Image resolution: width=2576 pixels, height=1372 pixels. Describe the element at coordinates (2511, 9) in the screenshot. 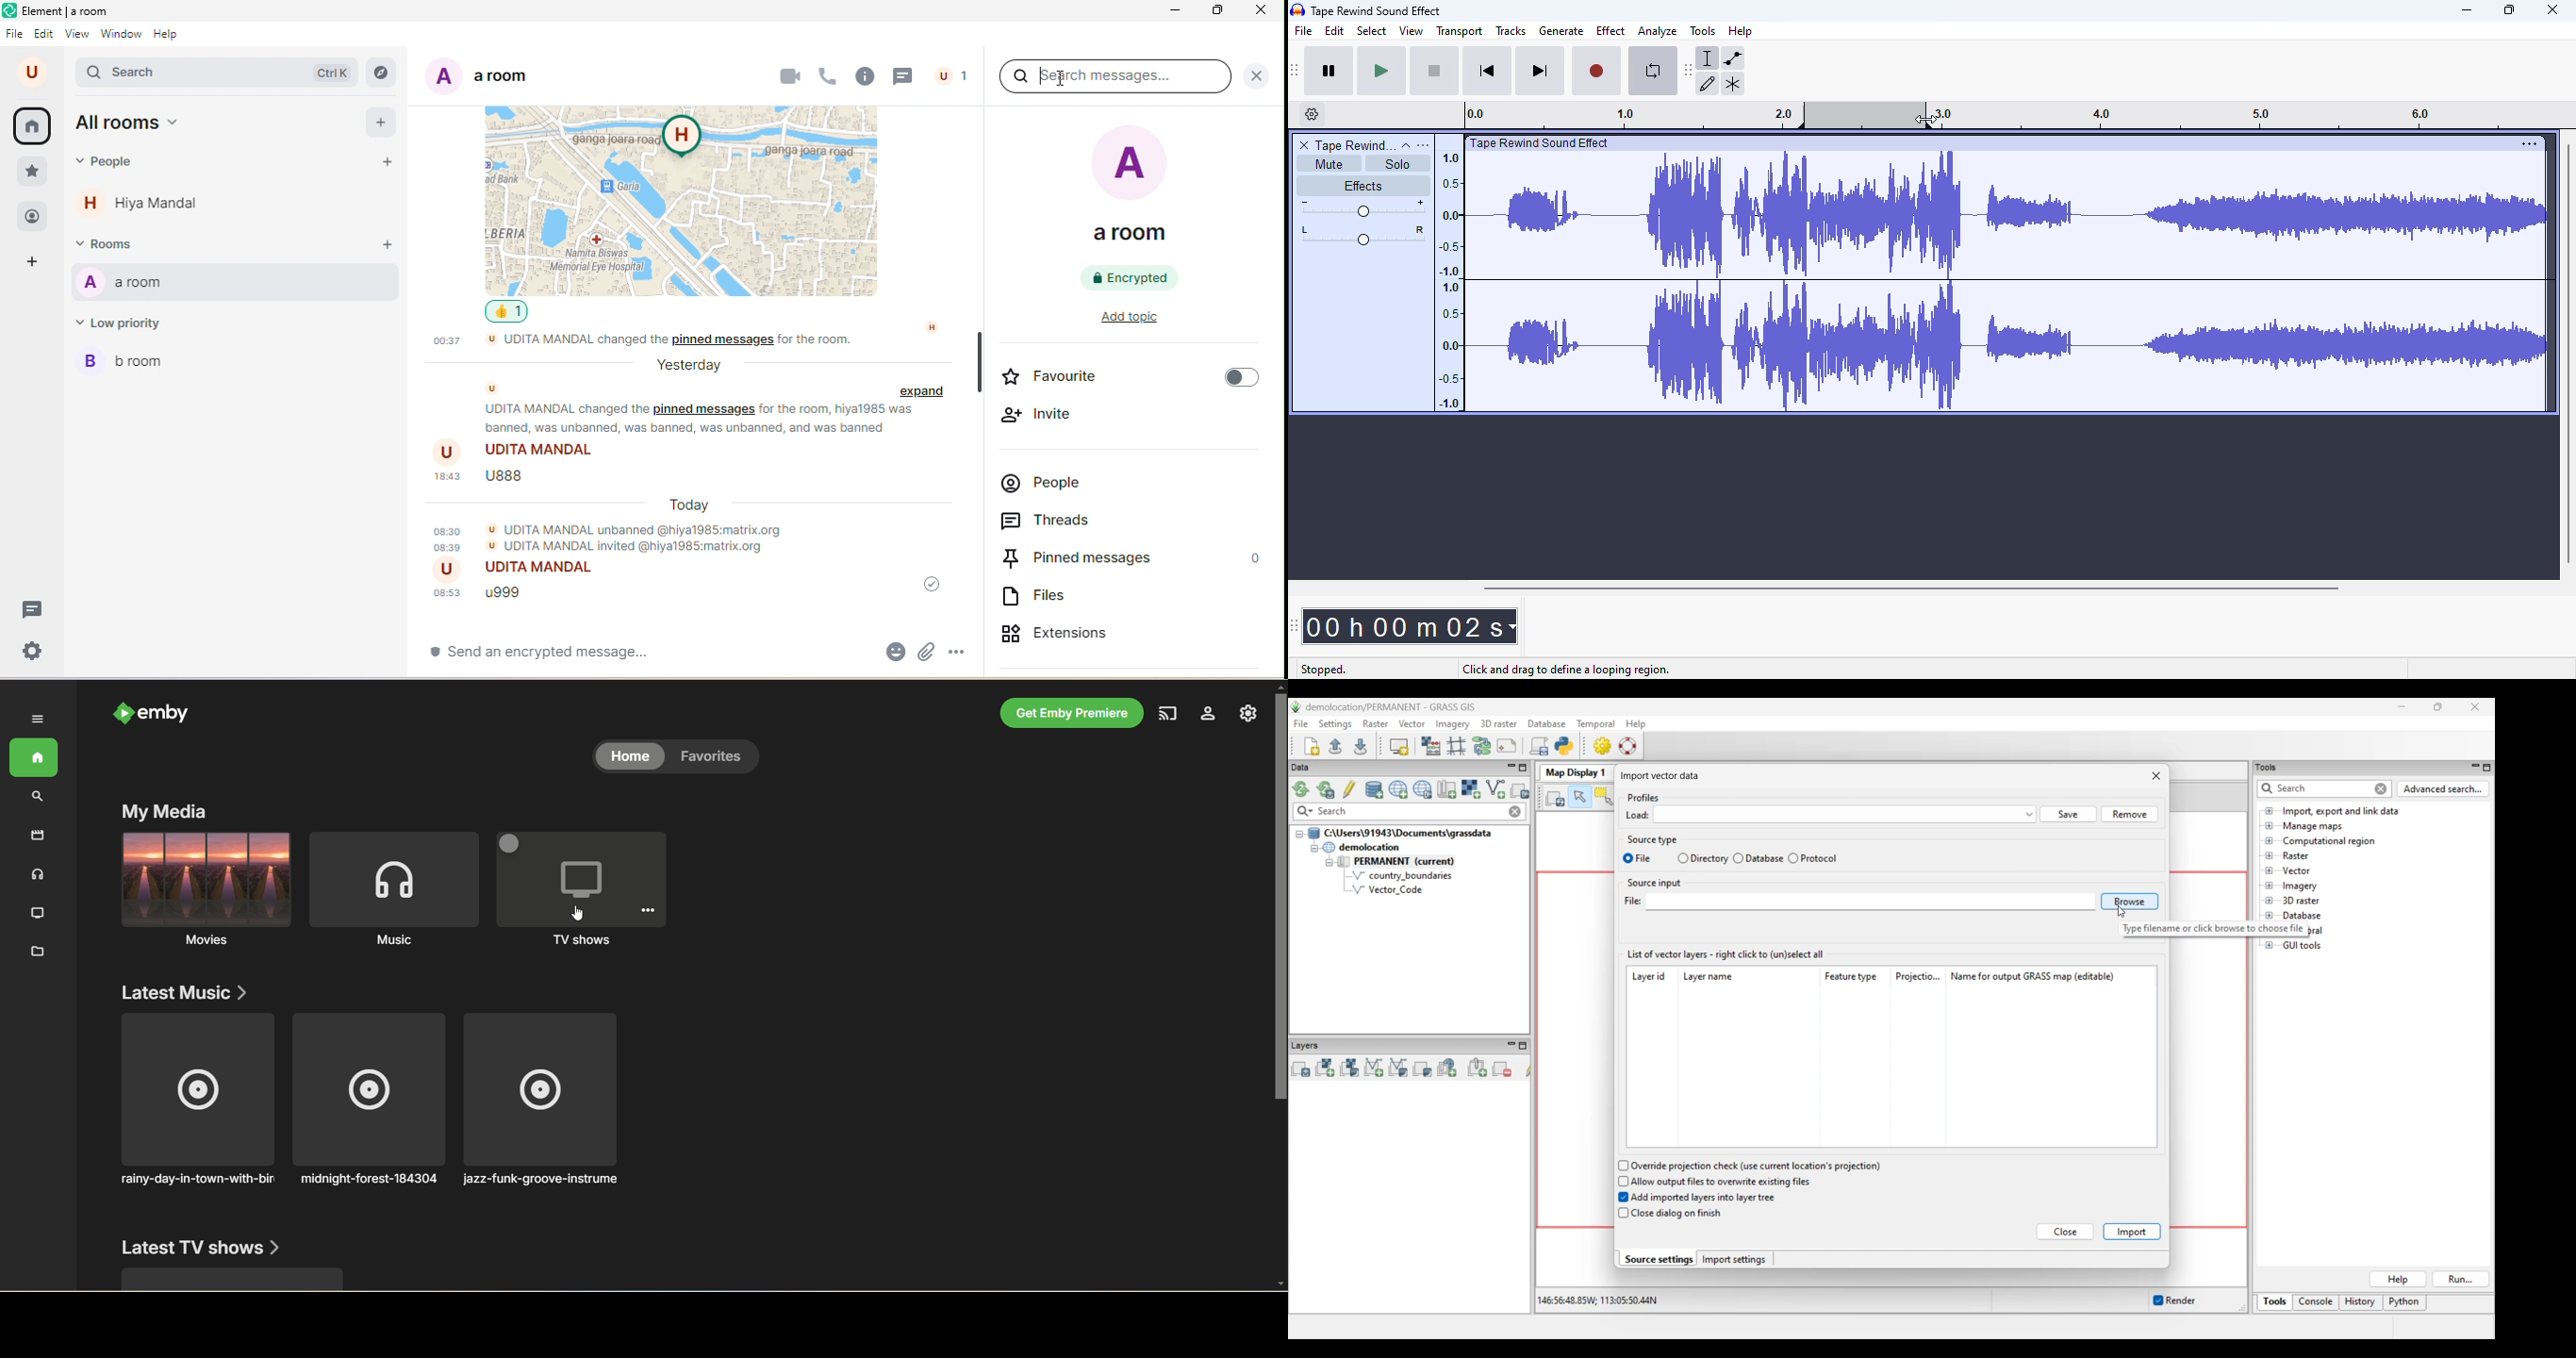

I see `maximize` at that location.